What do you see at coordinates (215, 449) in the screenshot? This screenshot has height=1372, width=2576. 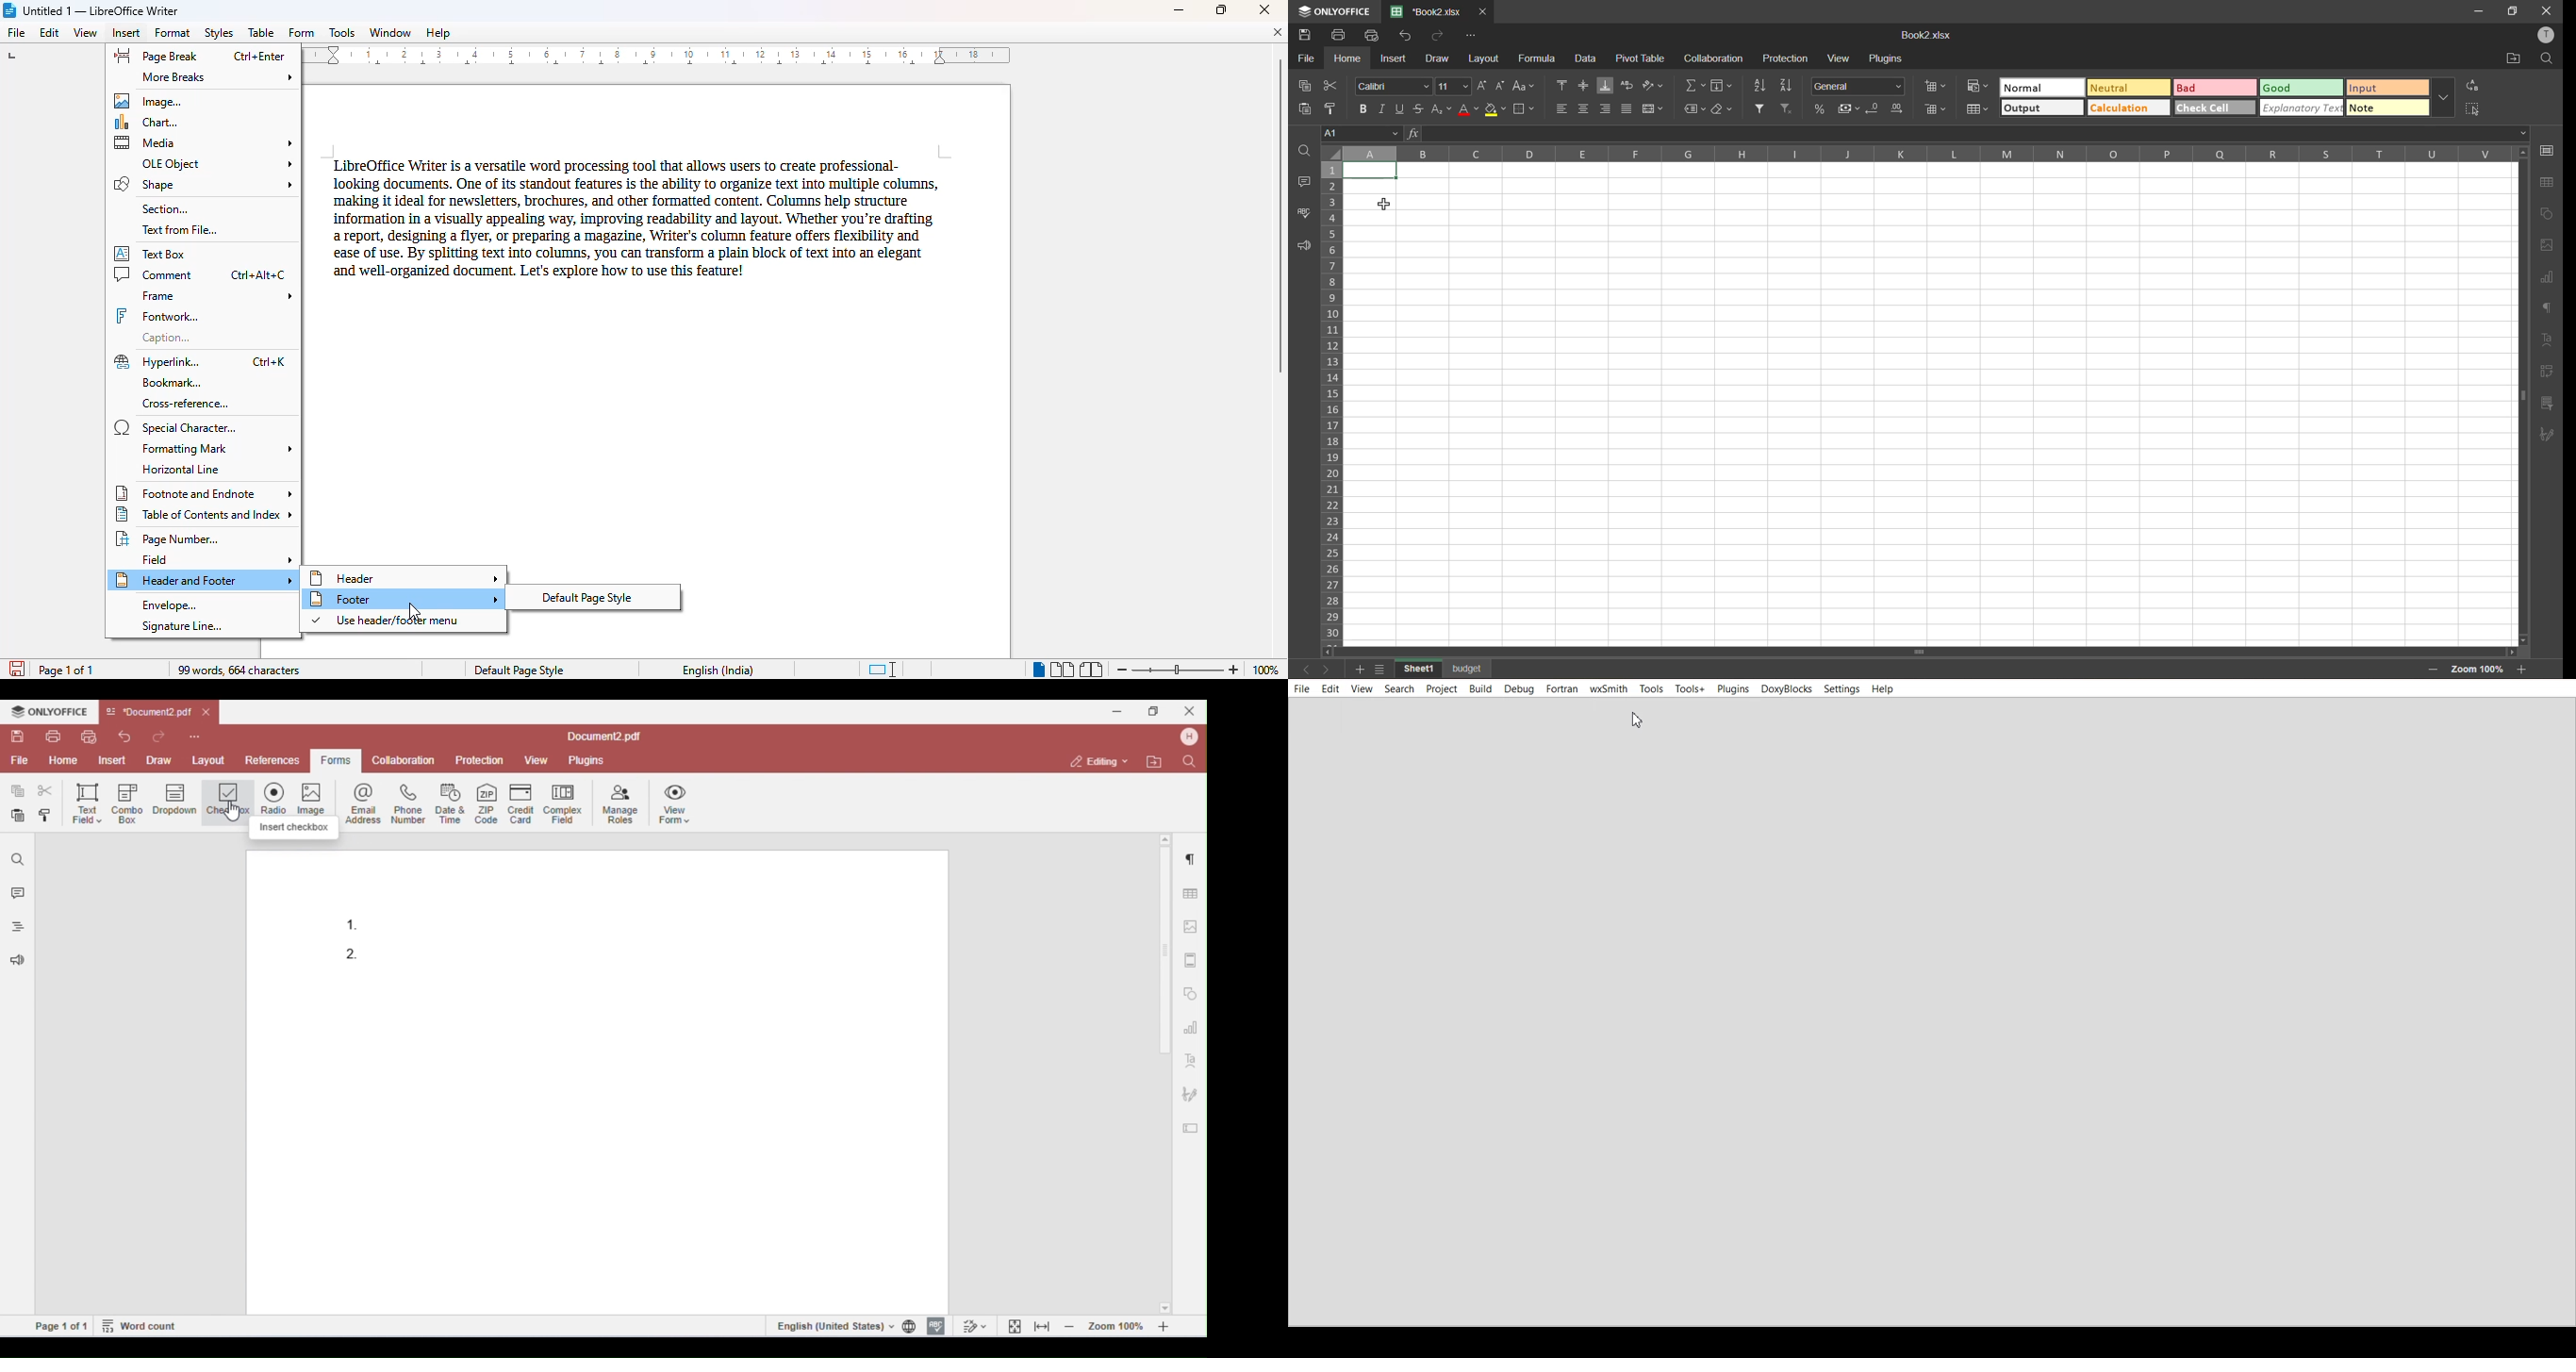 I see `formatting mark` at bounding box center [215, 449].